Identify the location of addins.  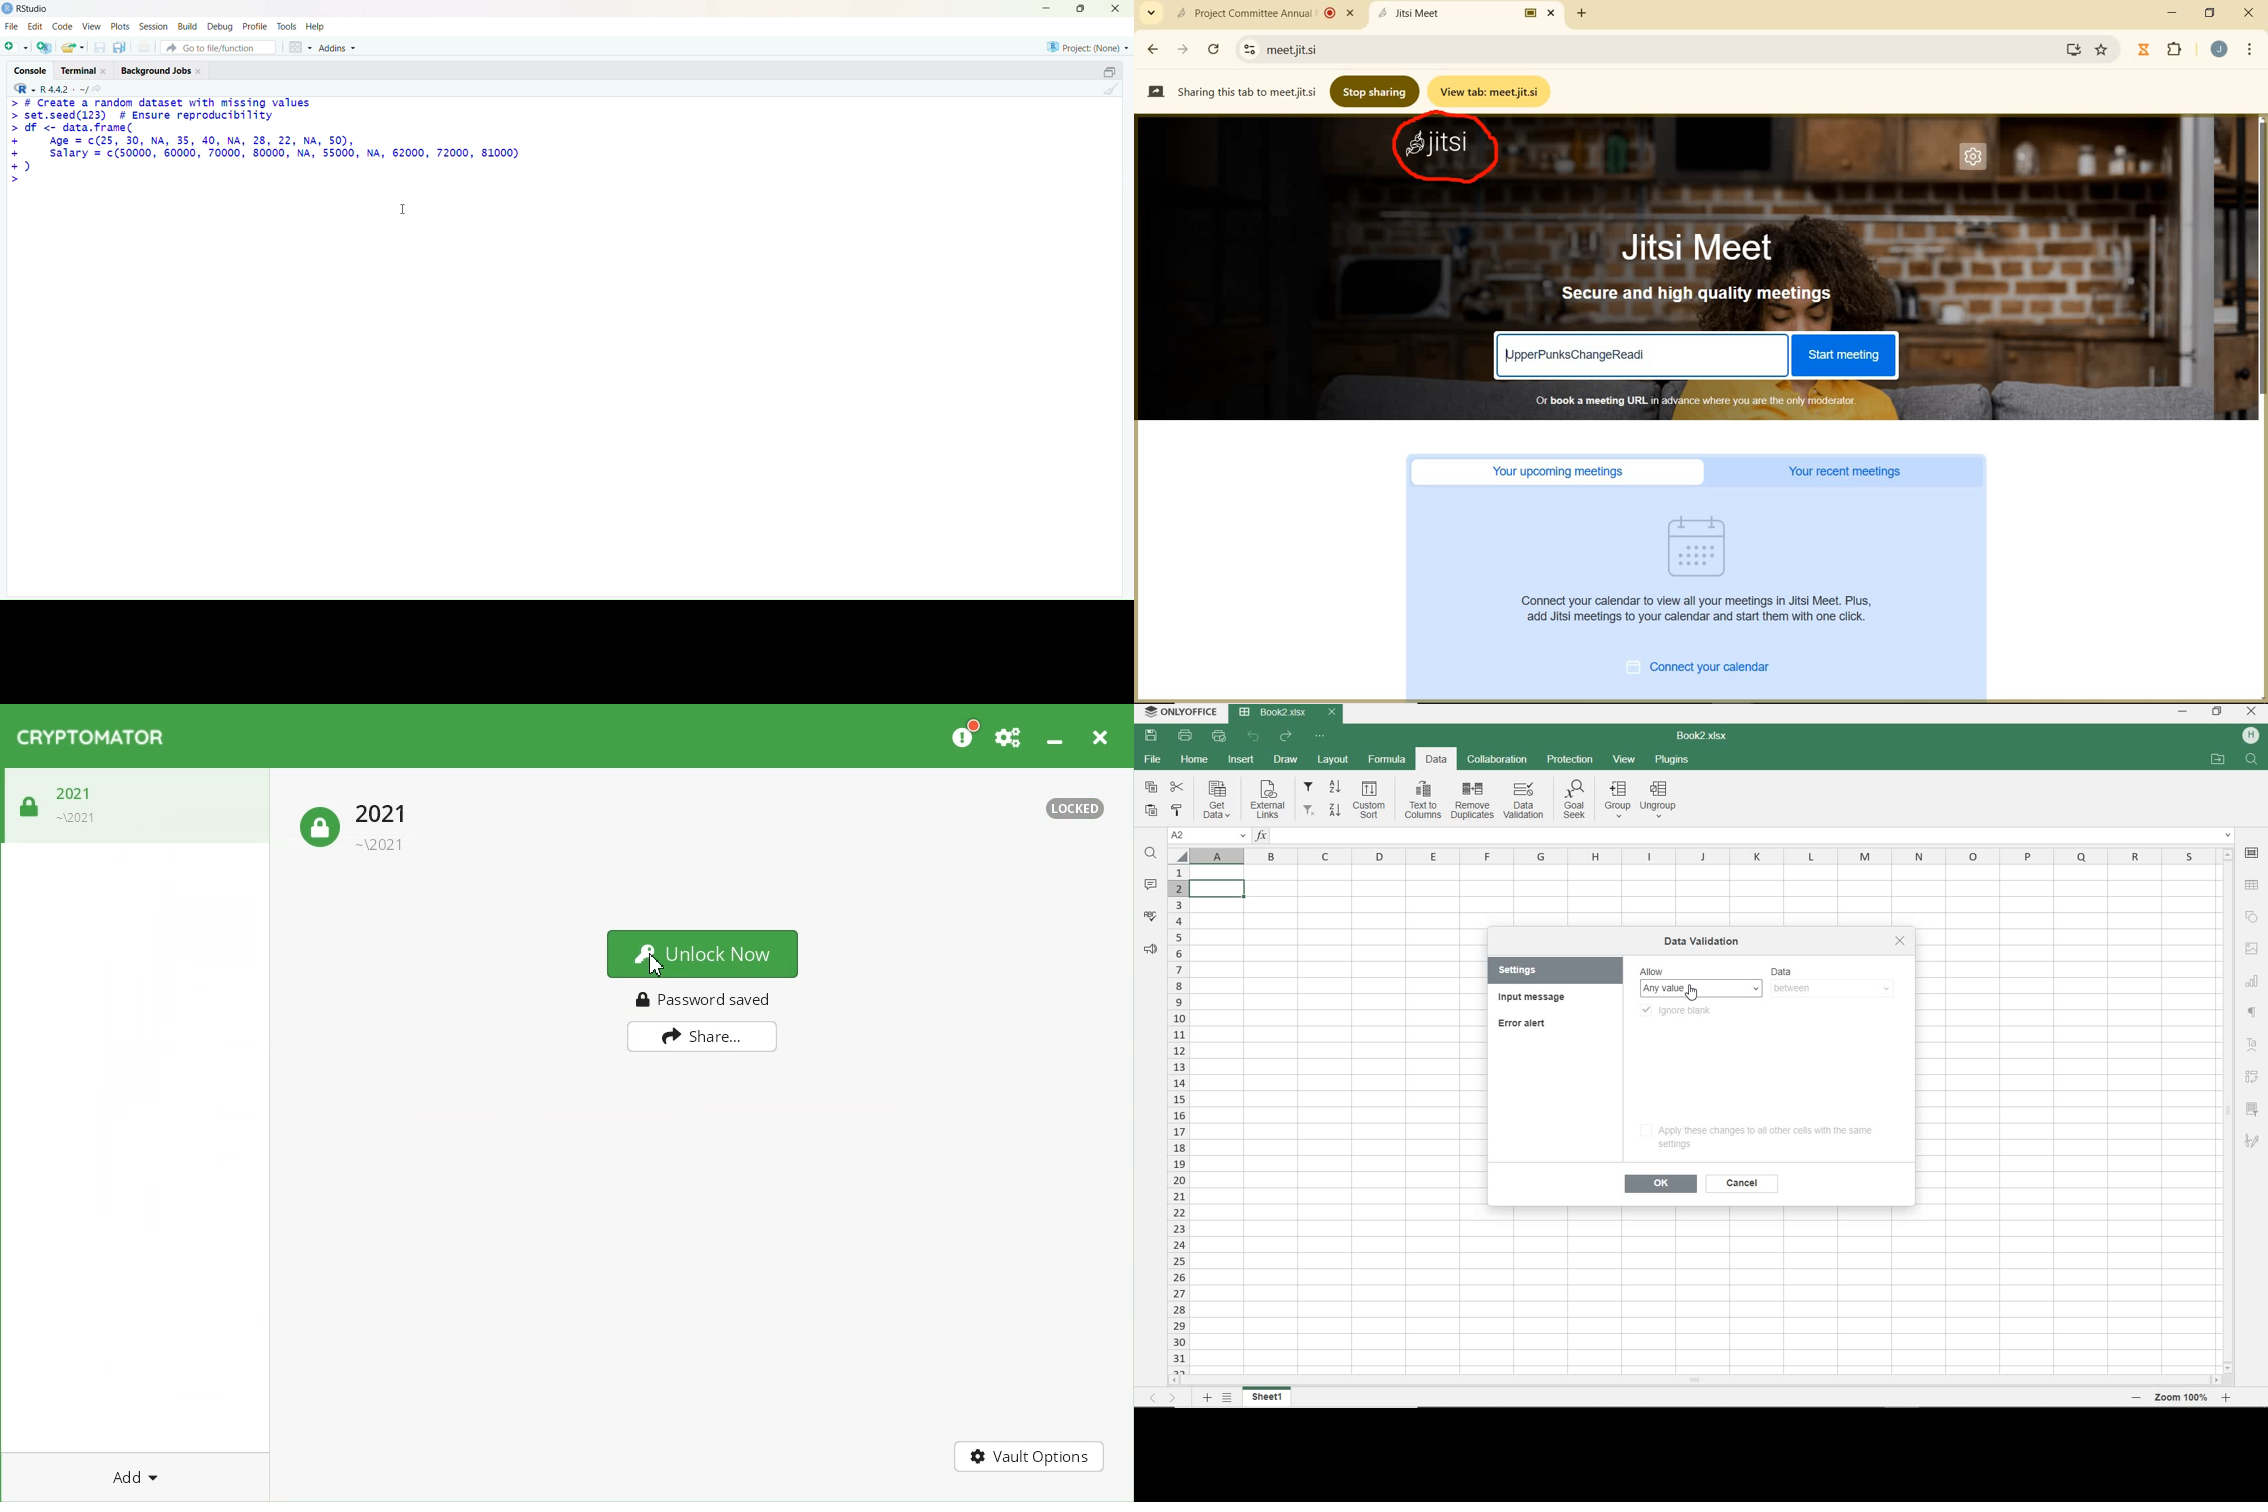
(341, 50).